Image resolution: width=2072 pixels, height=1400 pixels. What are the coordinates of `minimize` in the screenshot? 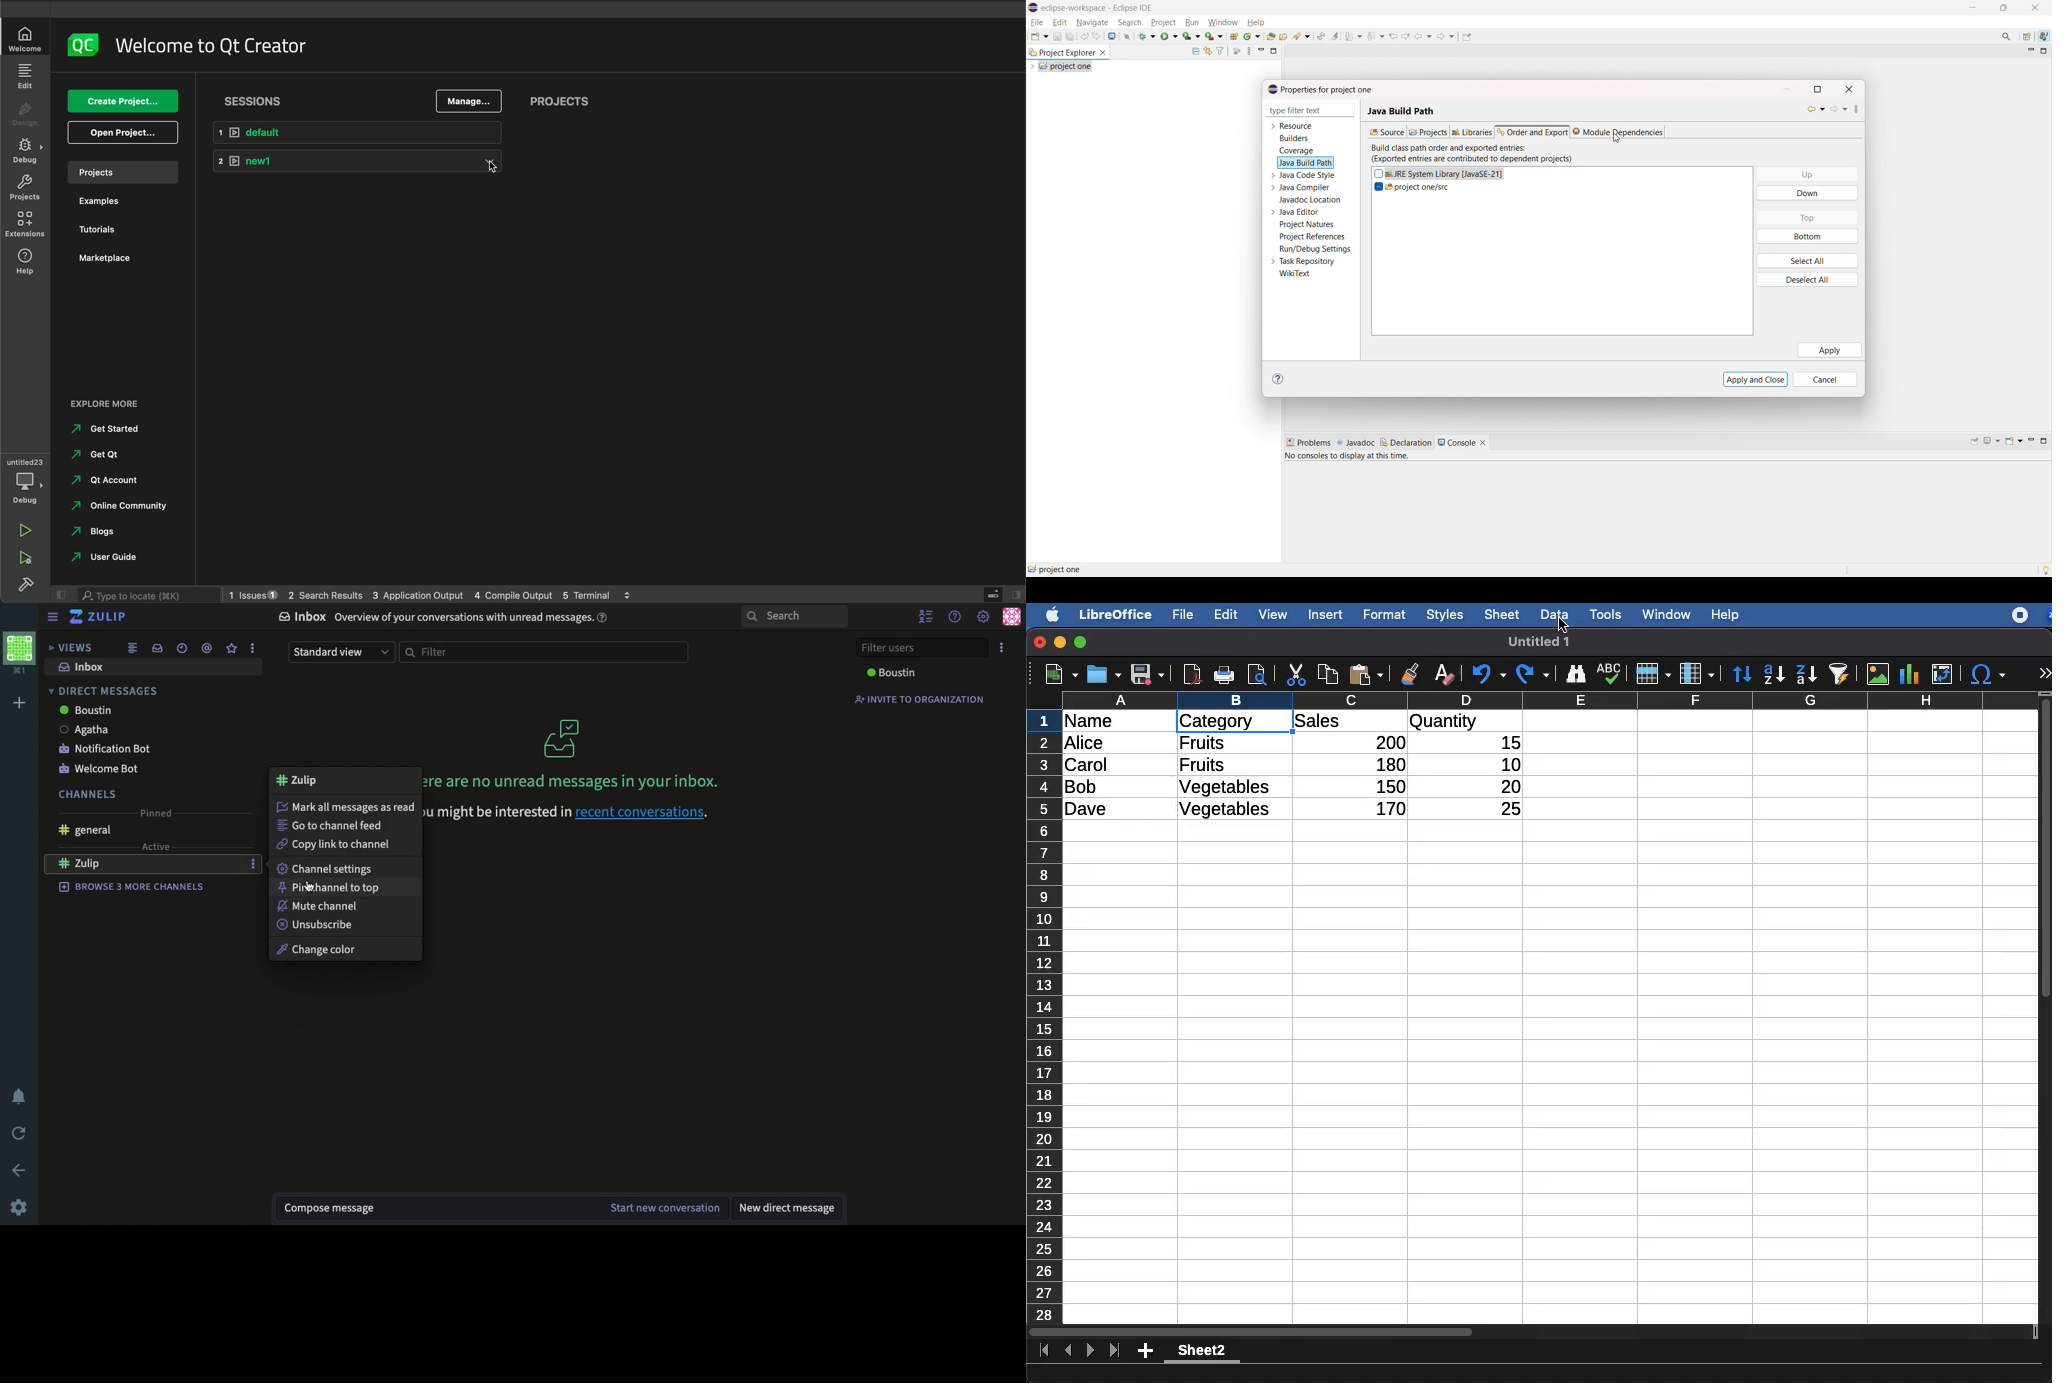 It's located at (1261, 51).